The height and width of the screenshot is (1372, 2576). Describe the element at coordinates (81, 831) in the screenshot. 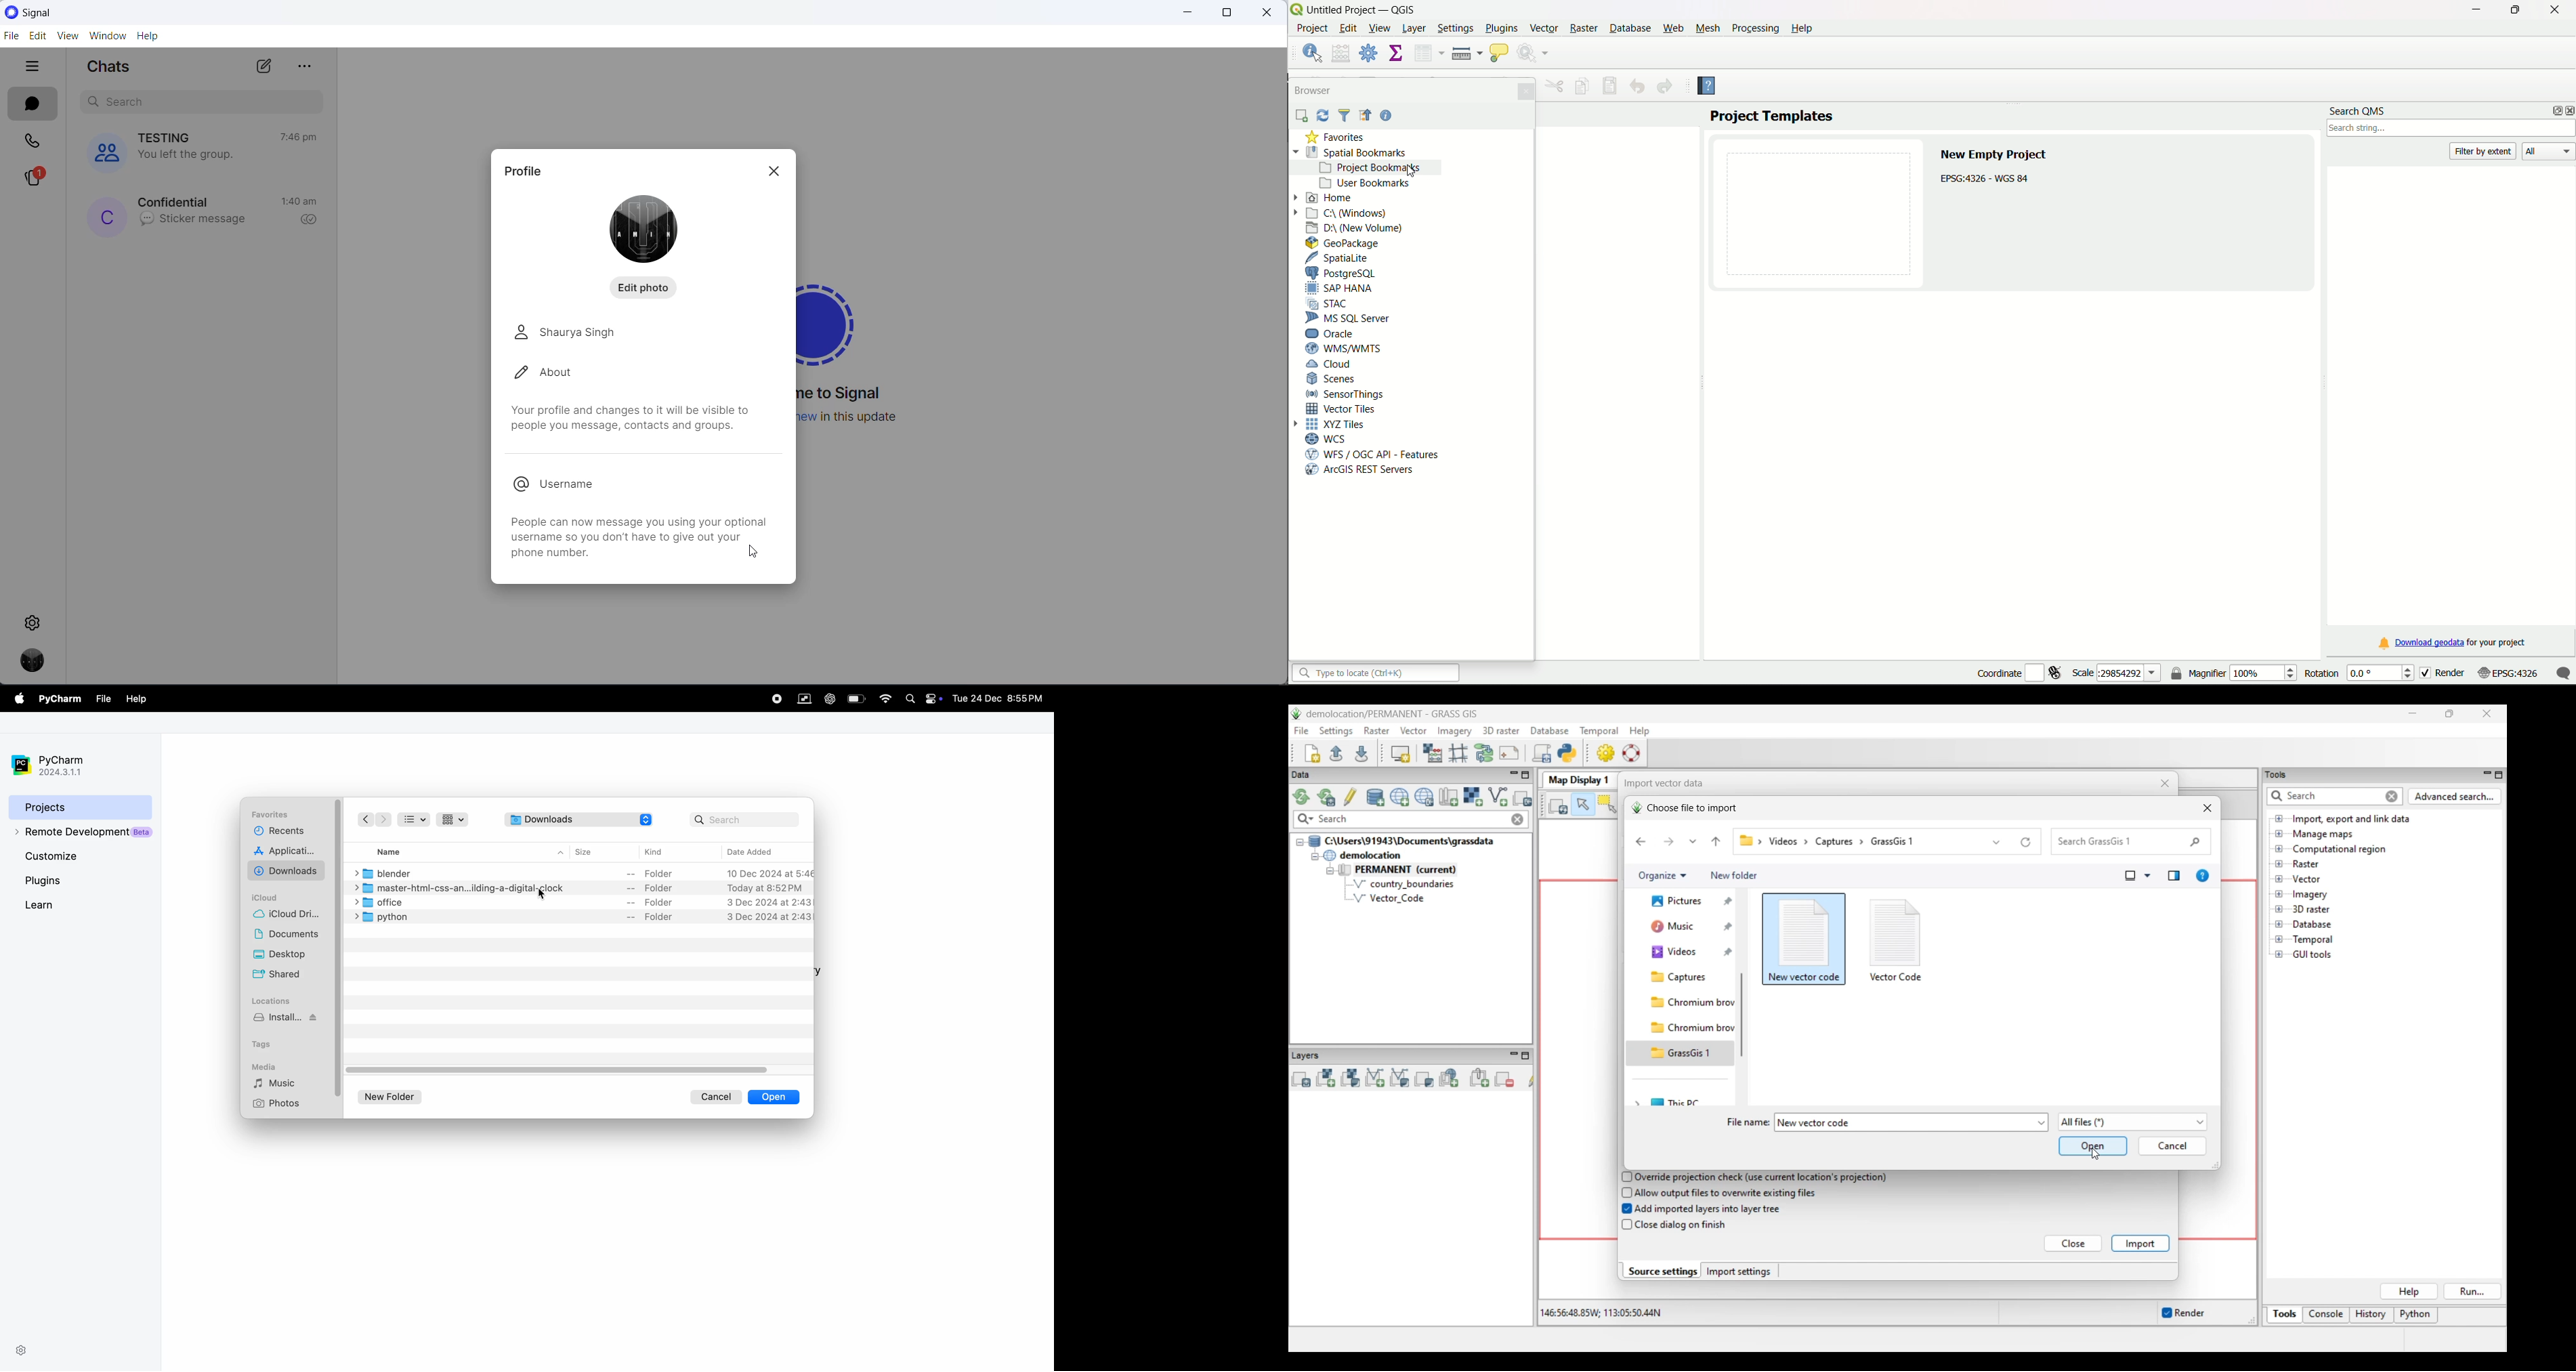

I see `remote development` at that location.